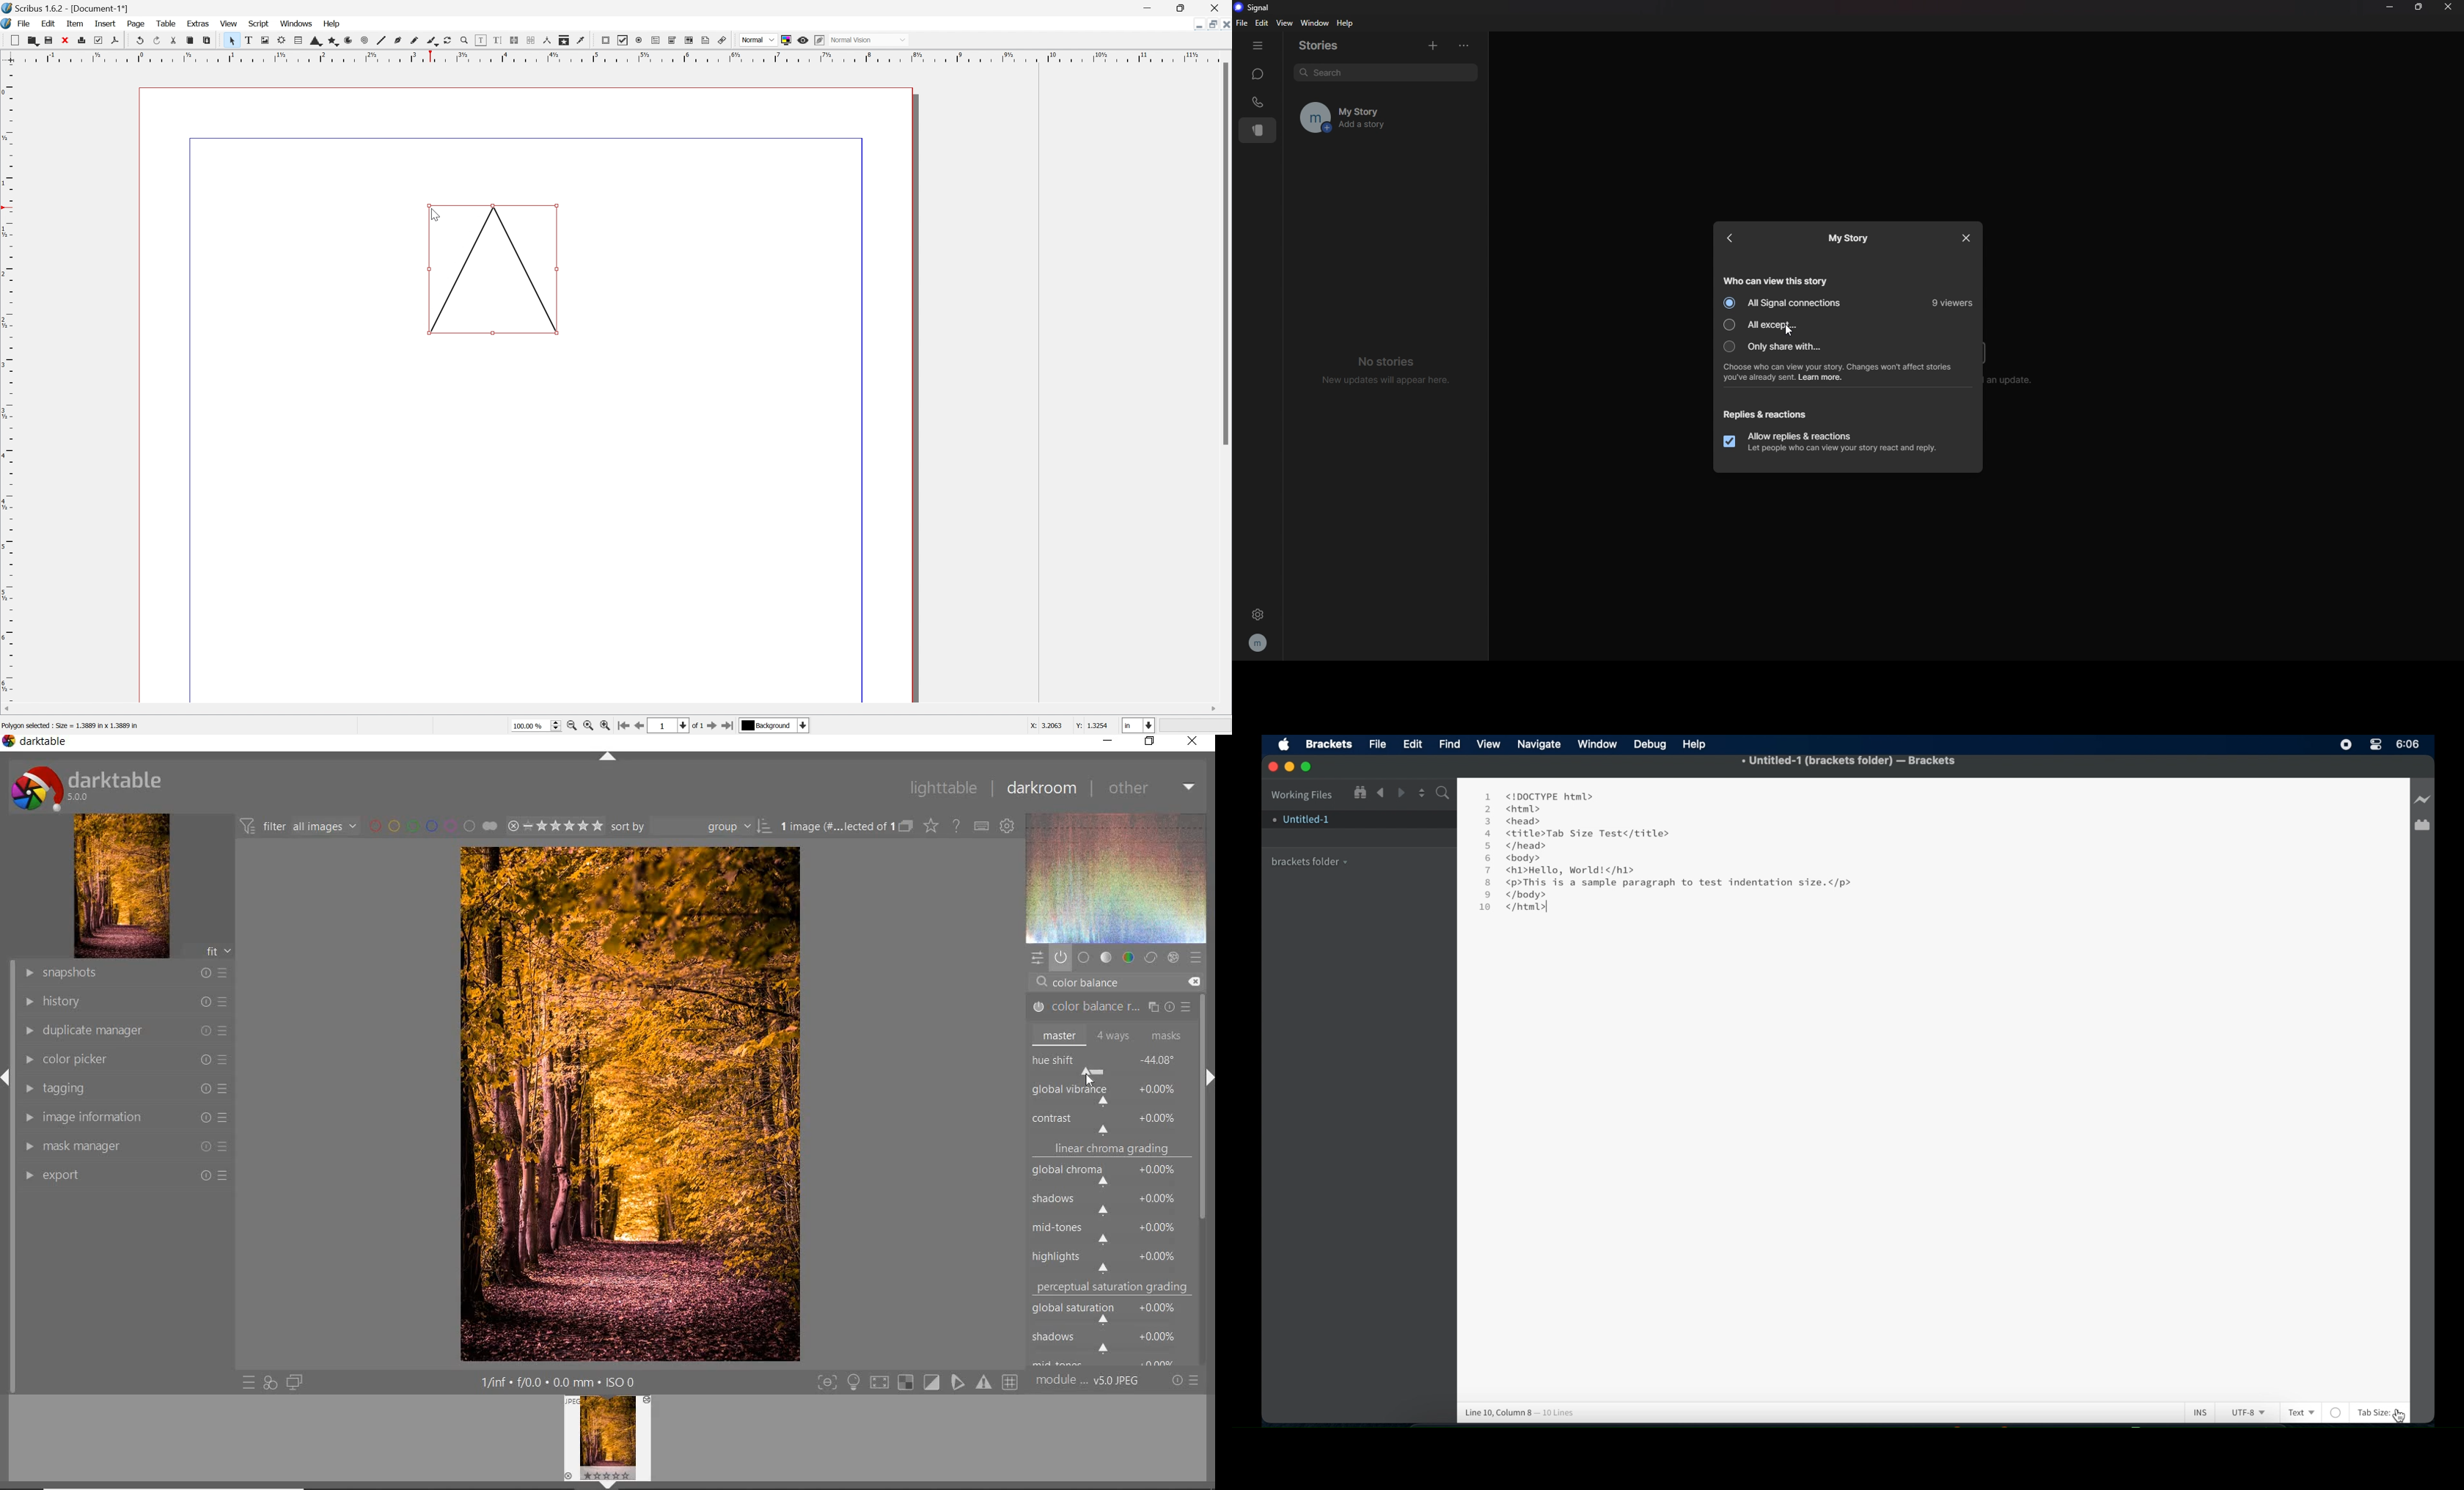  What do you see at coordinates (259, 23) in the screenshot?
I see `Script` at bounding box center [259, 23].